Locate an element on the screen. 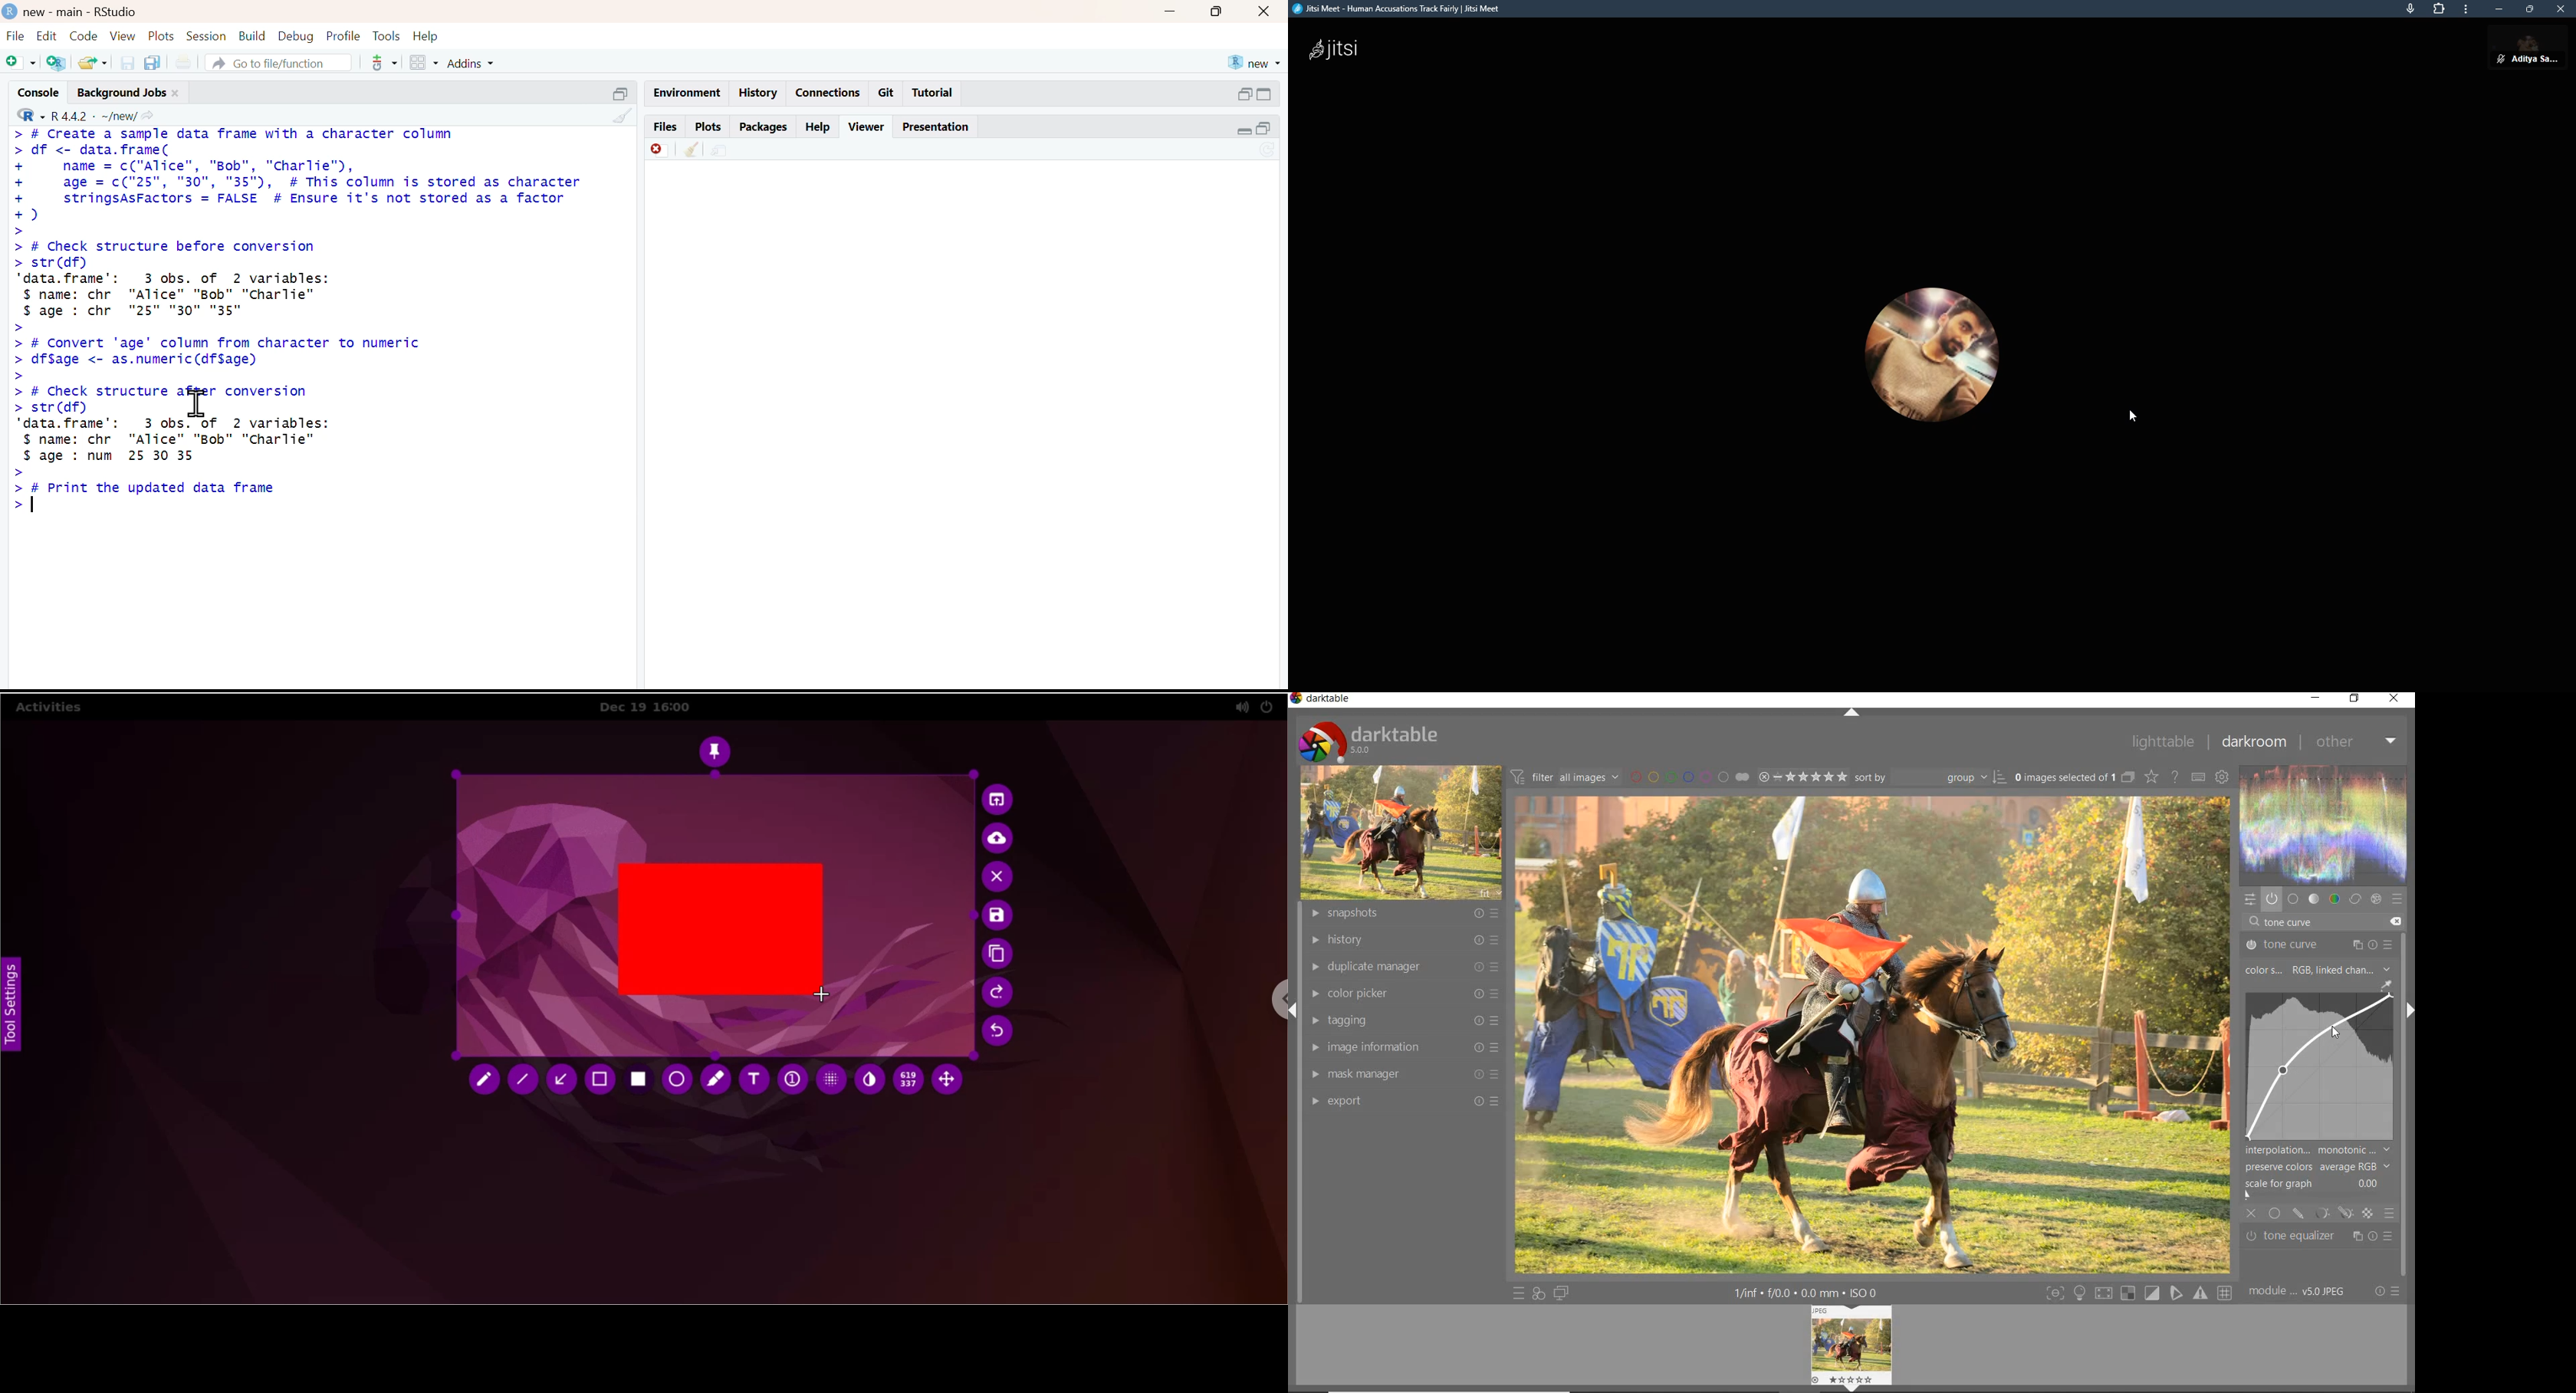  mask manager is located at coordinates (1401, 1076).